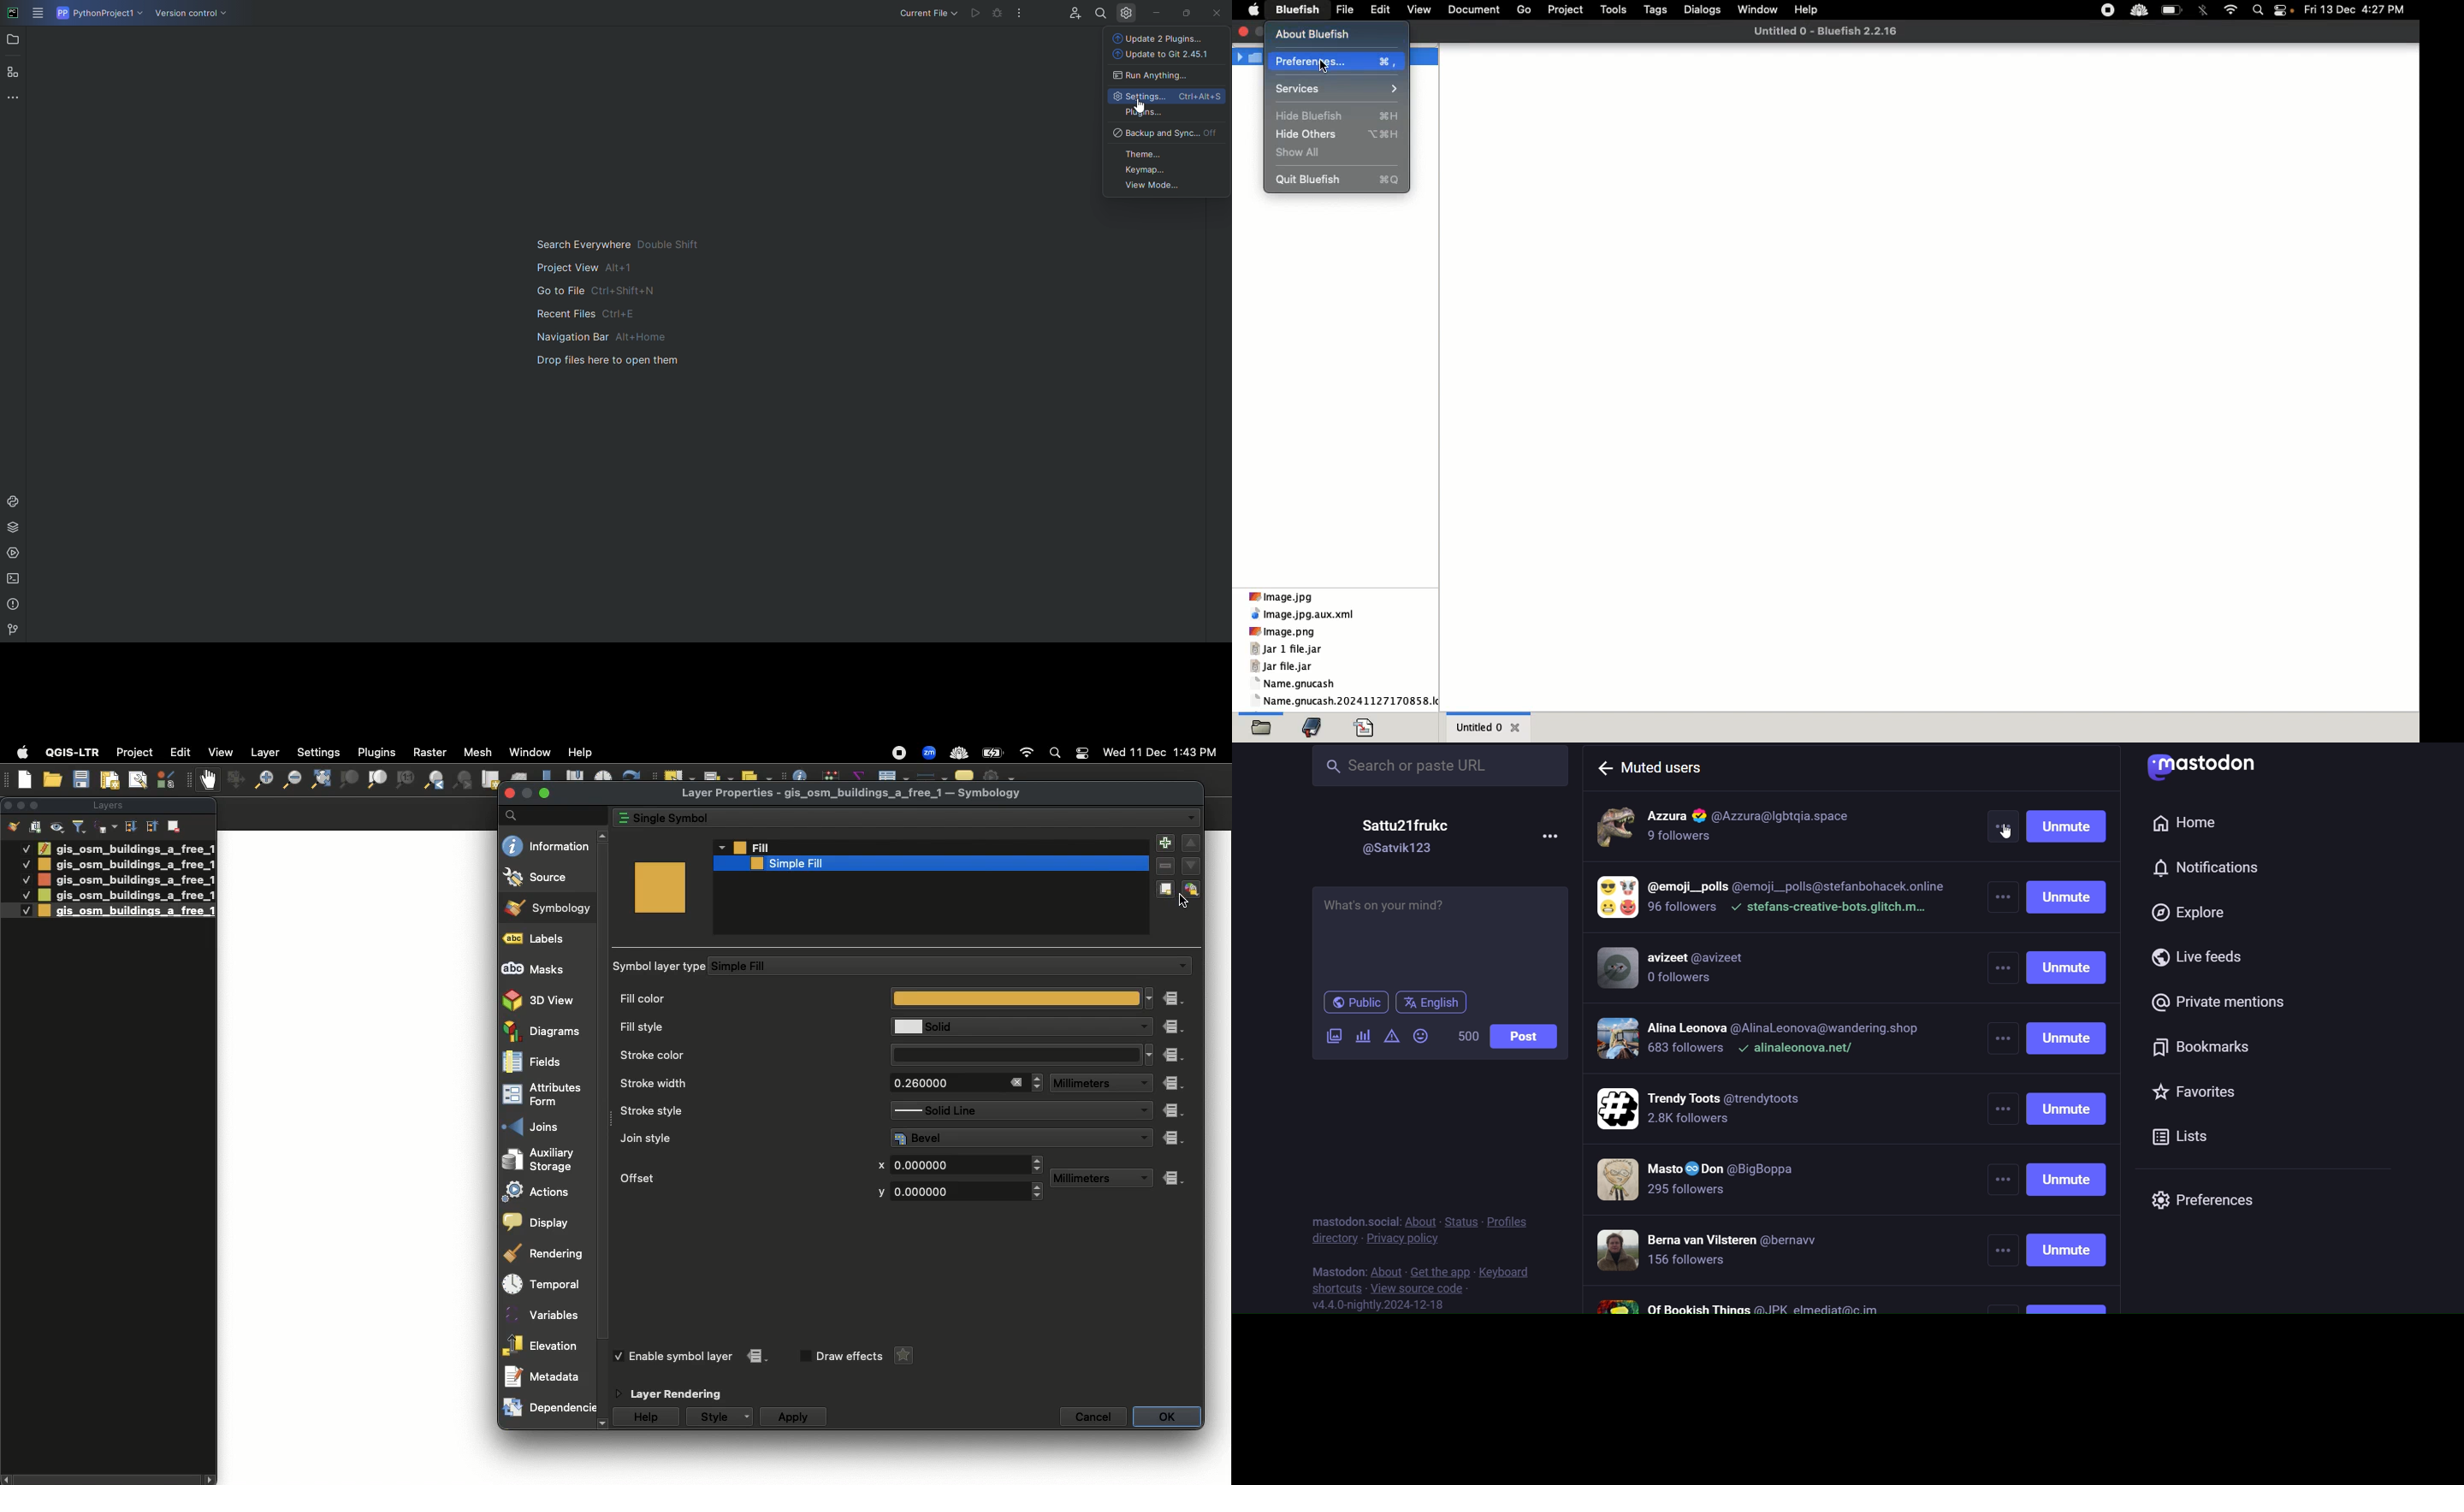 Image resolution: width=2464 pixels, height=1512 pixels. What do you see at coordinates (1016, 1082) in the screenshot?
I see `Close` at bounding box center [1016, 1082].